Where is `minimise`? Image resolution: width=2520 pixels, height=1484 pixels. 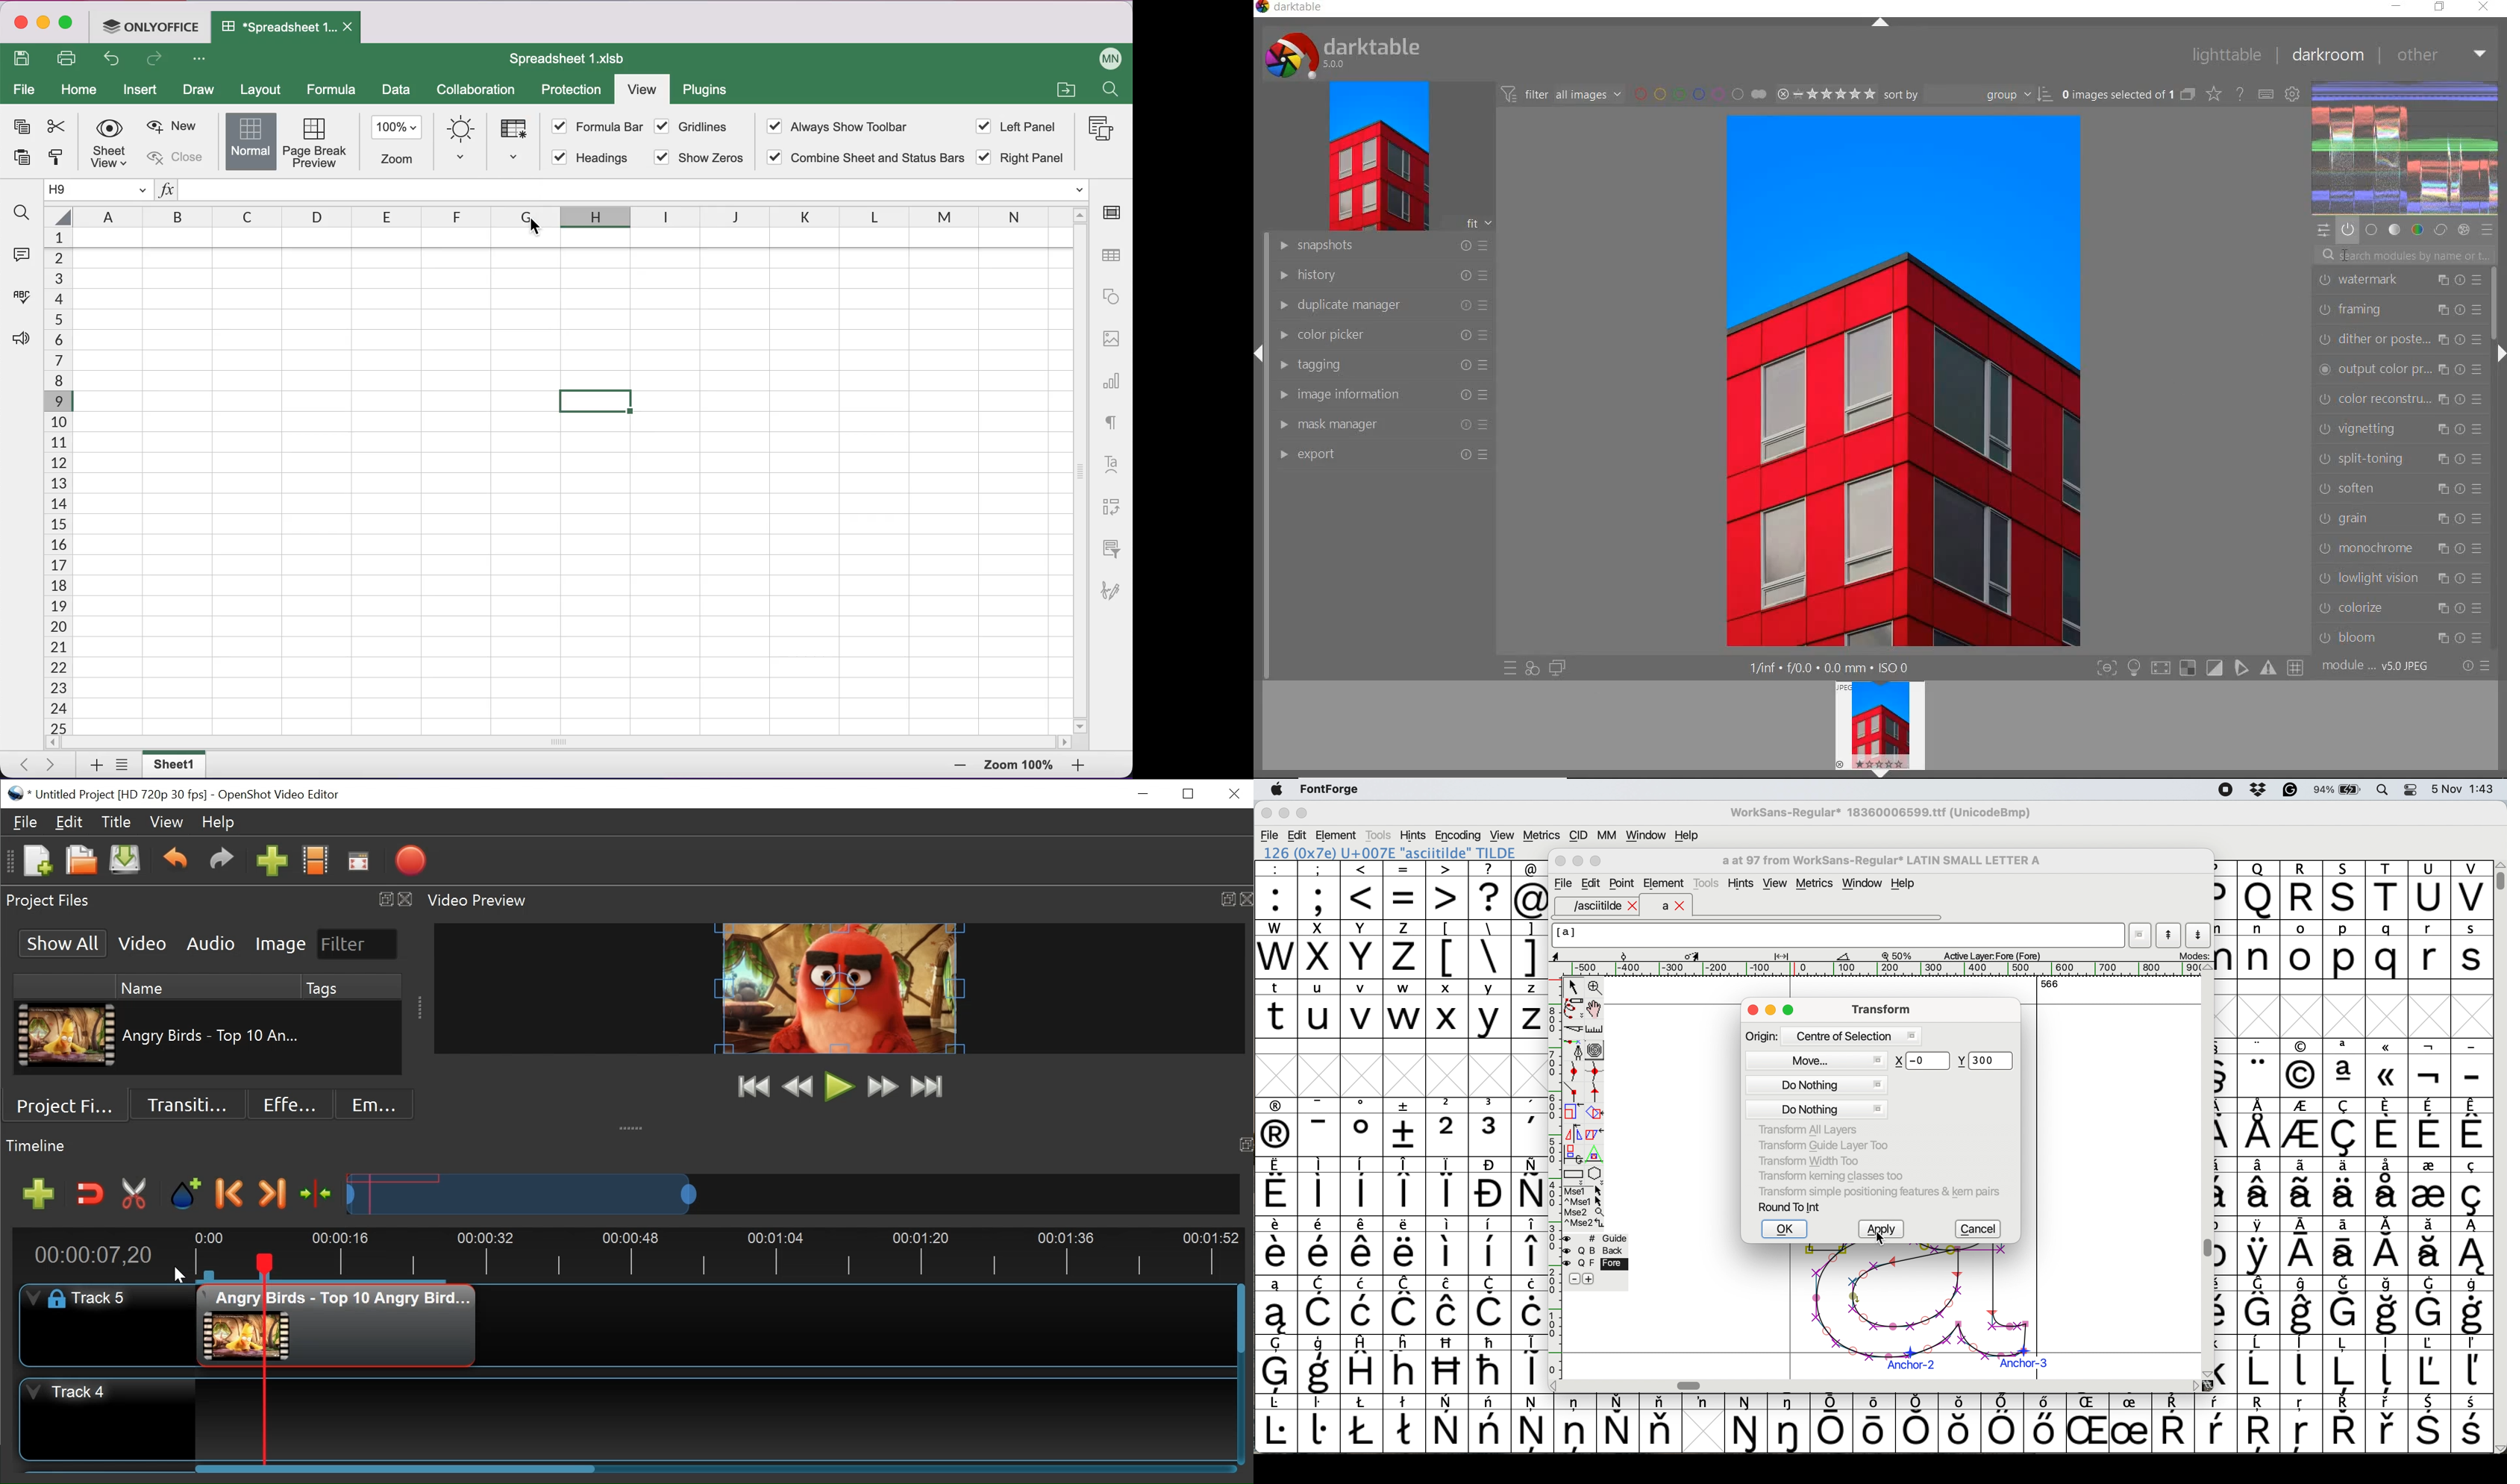
minimise is located at coordinates (1772, 1011).